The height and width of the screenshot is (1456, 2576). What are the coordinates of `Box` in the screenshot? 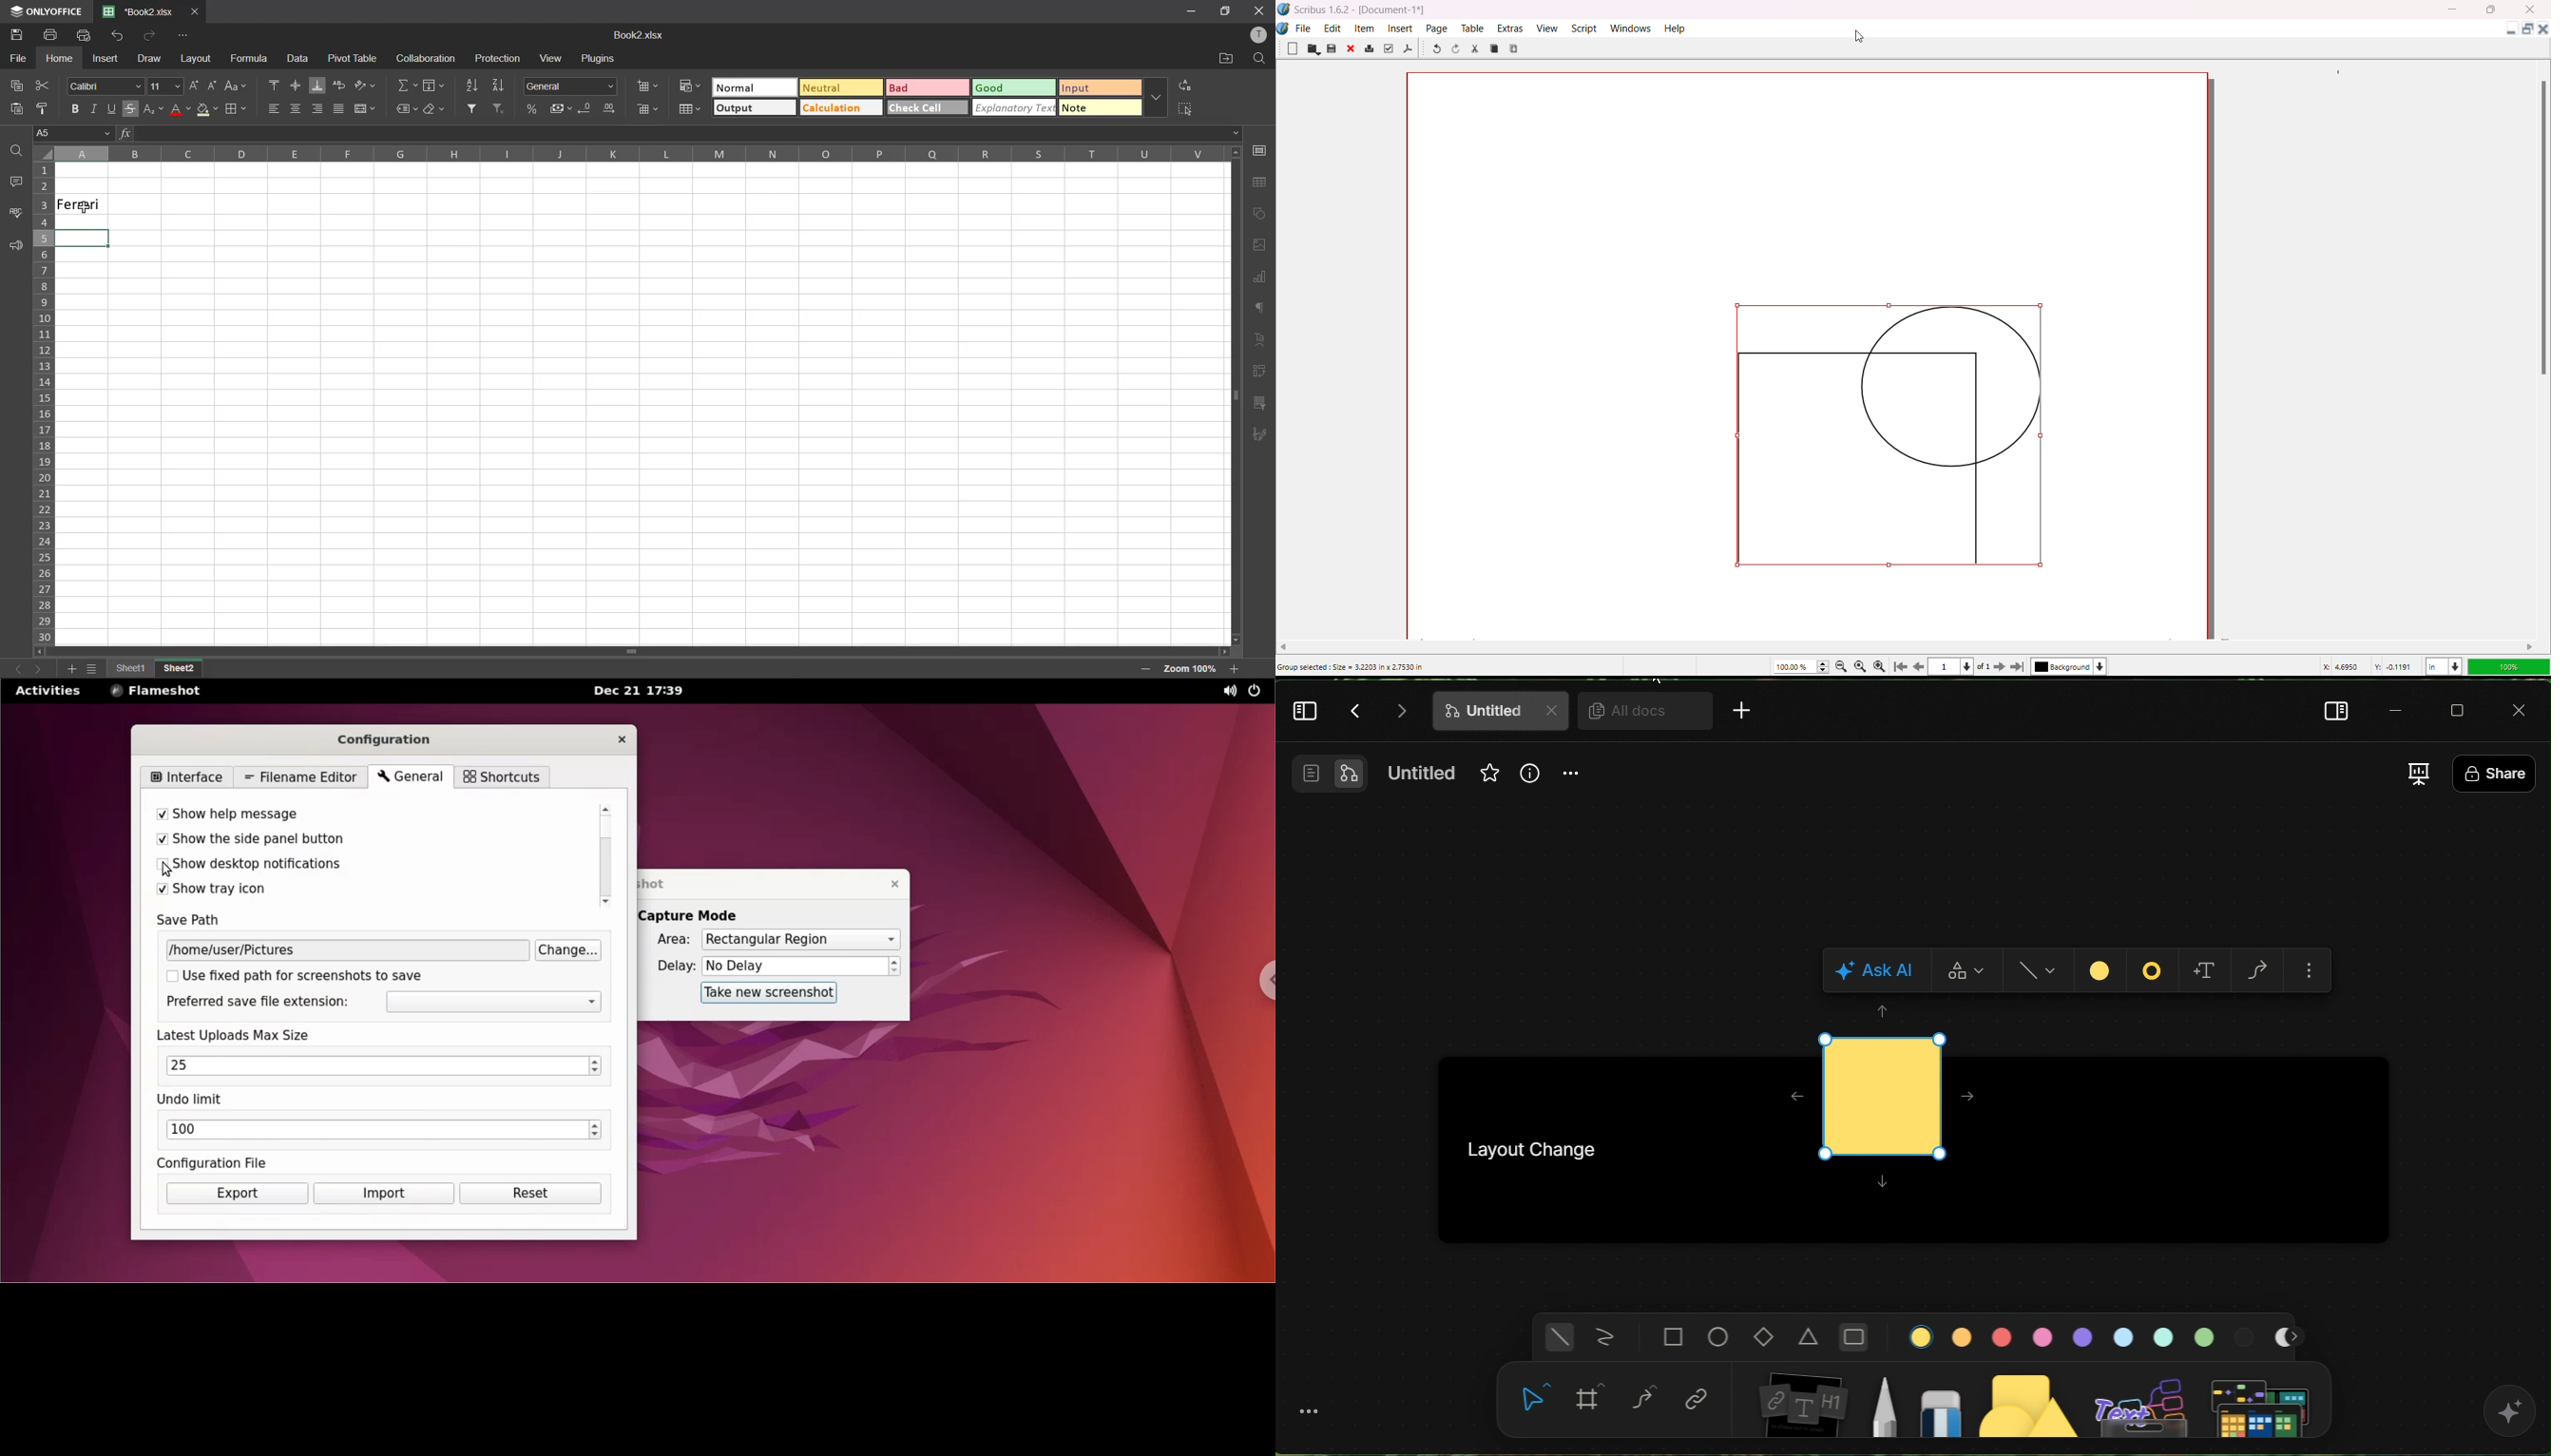 It's located at (2463, 710).